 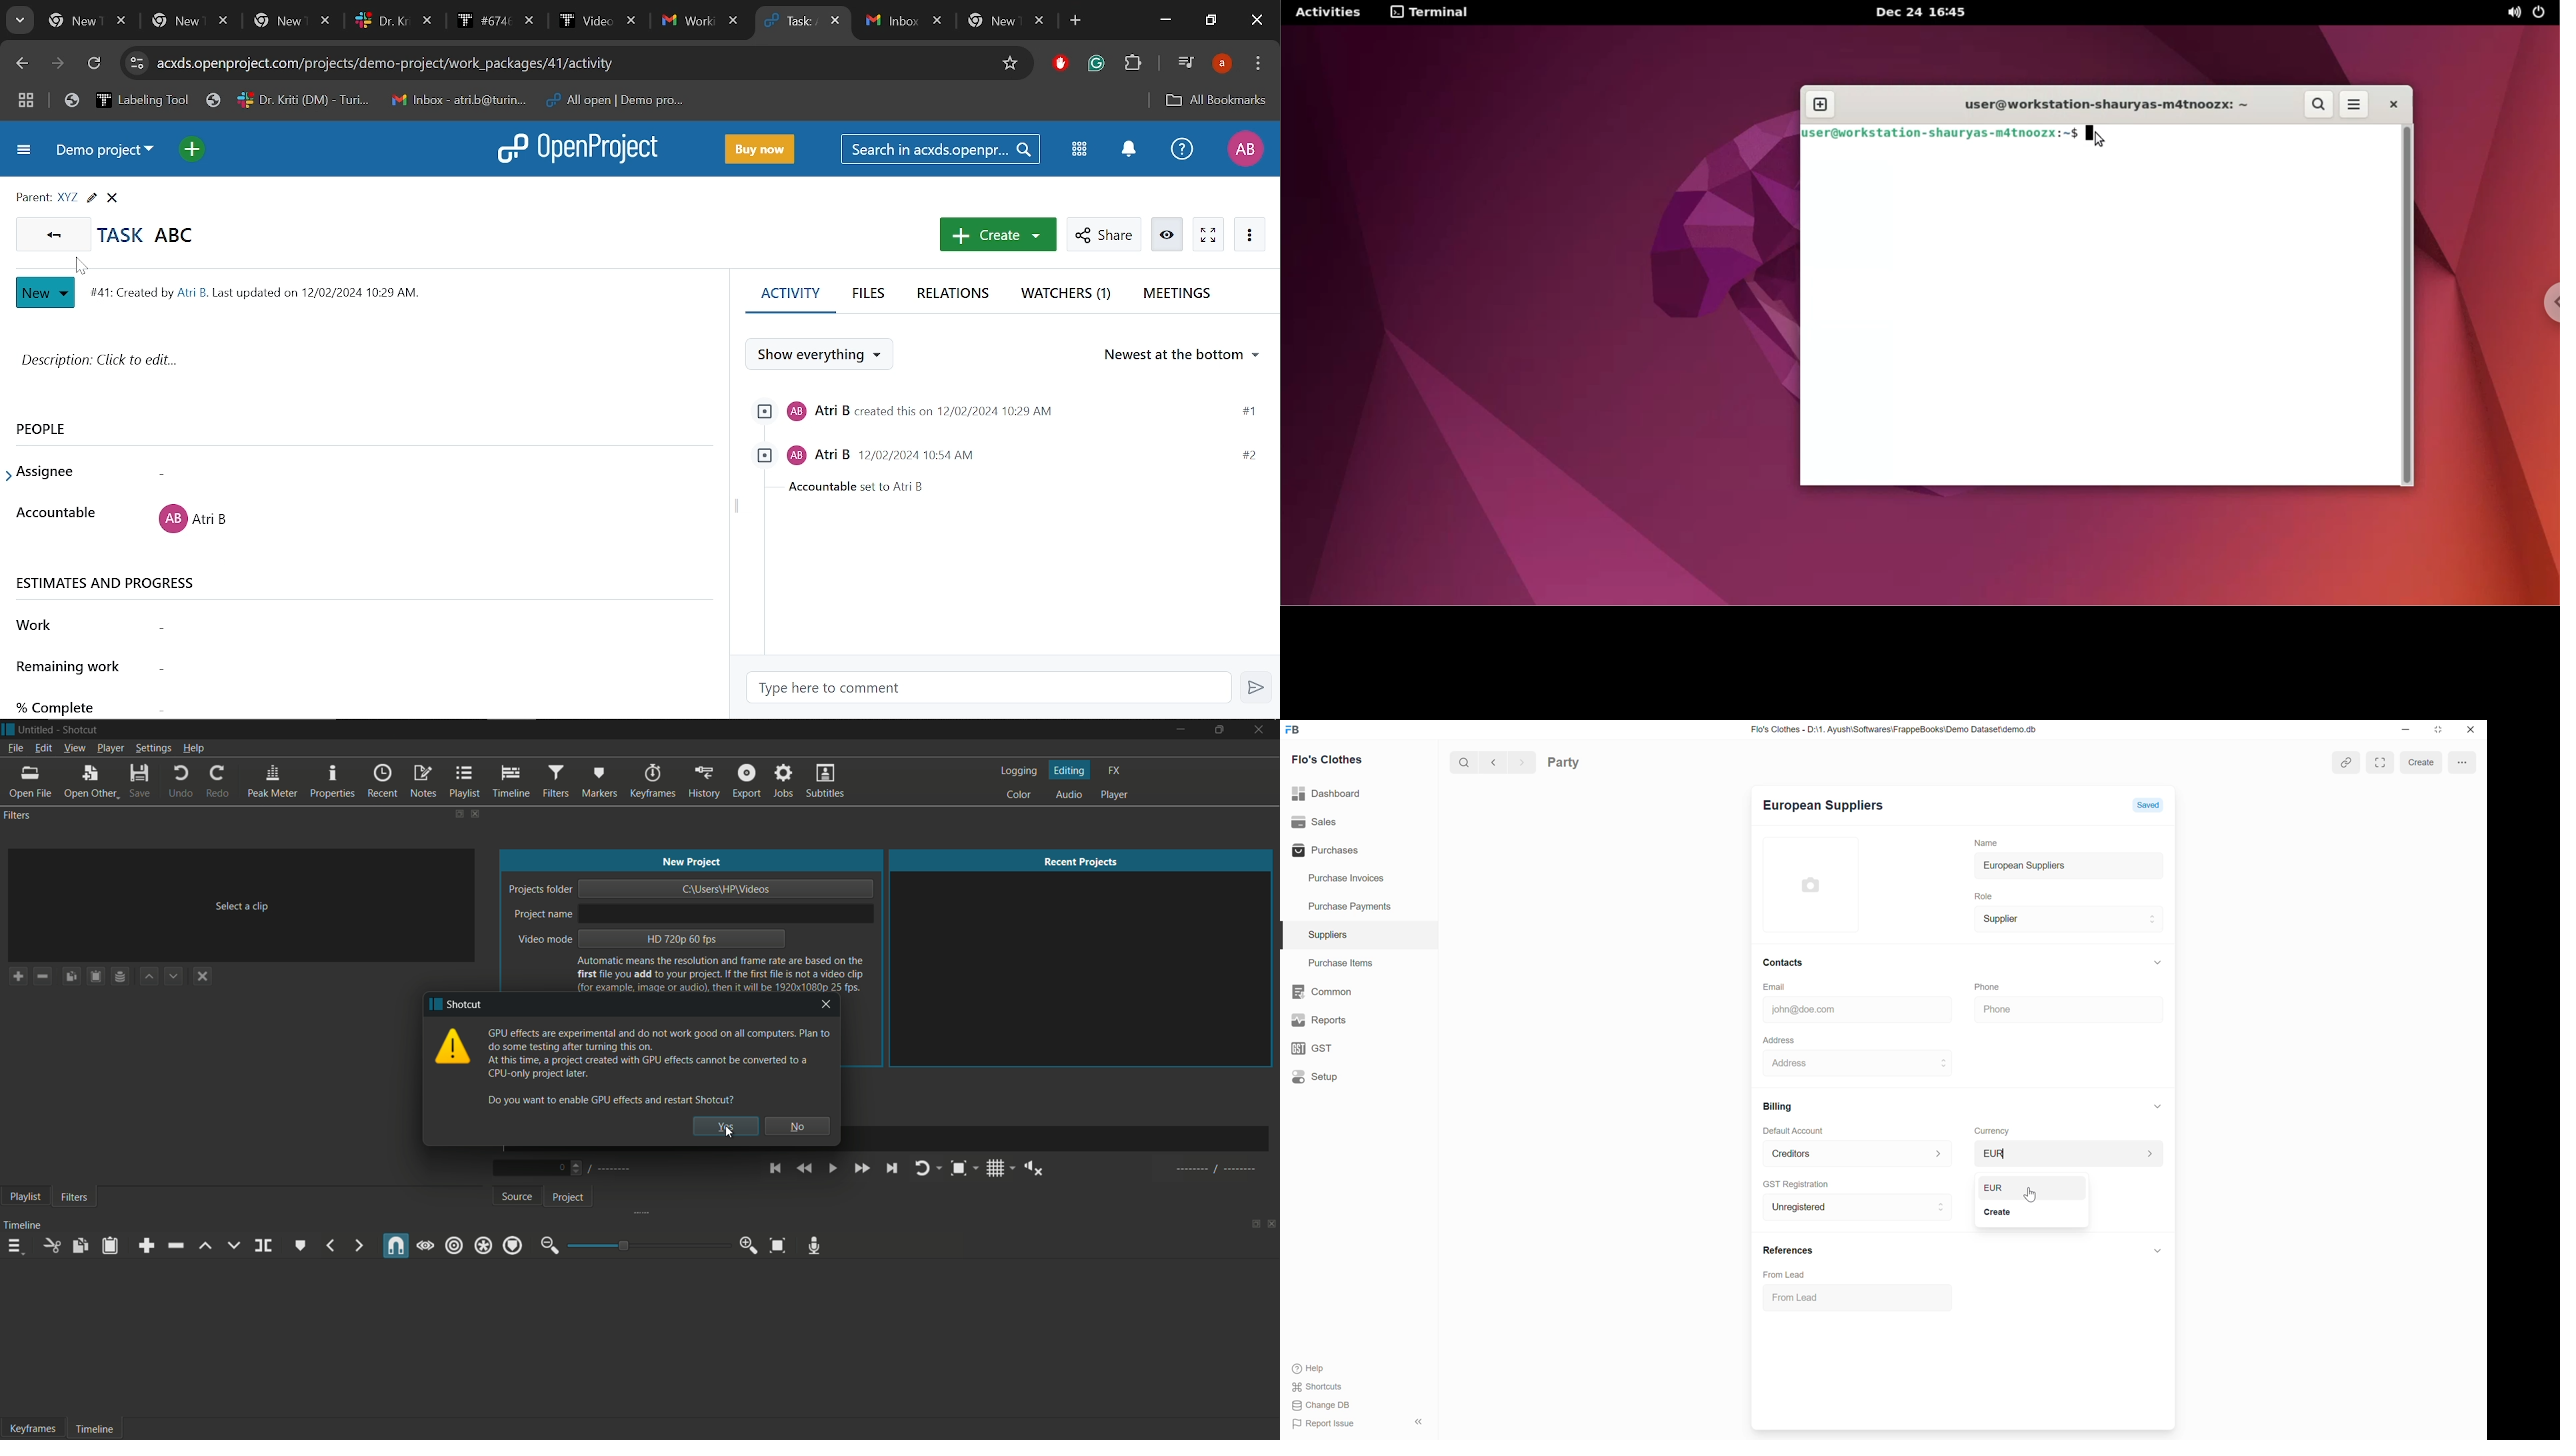 I want to click on Search tabs, so click(x=18, y=21).